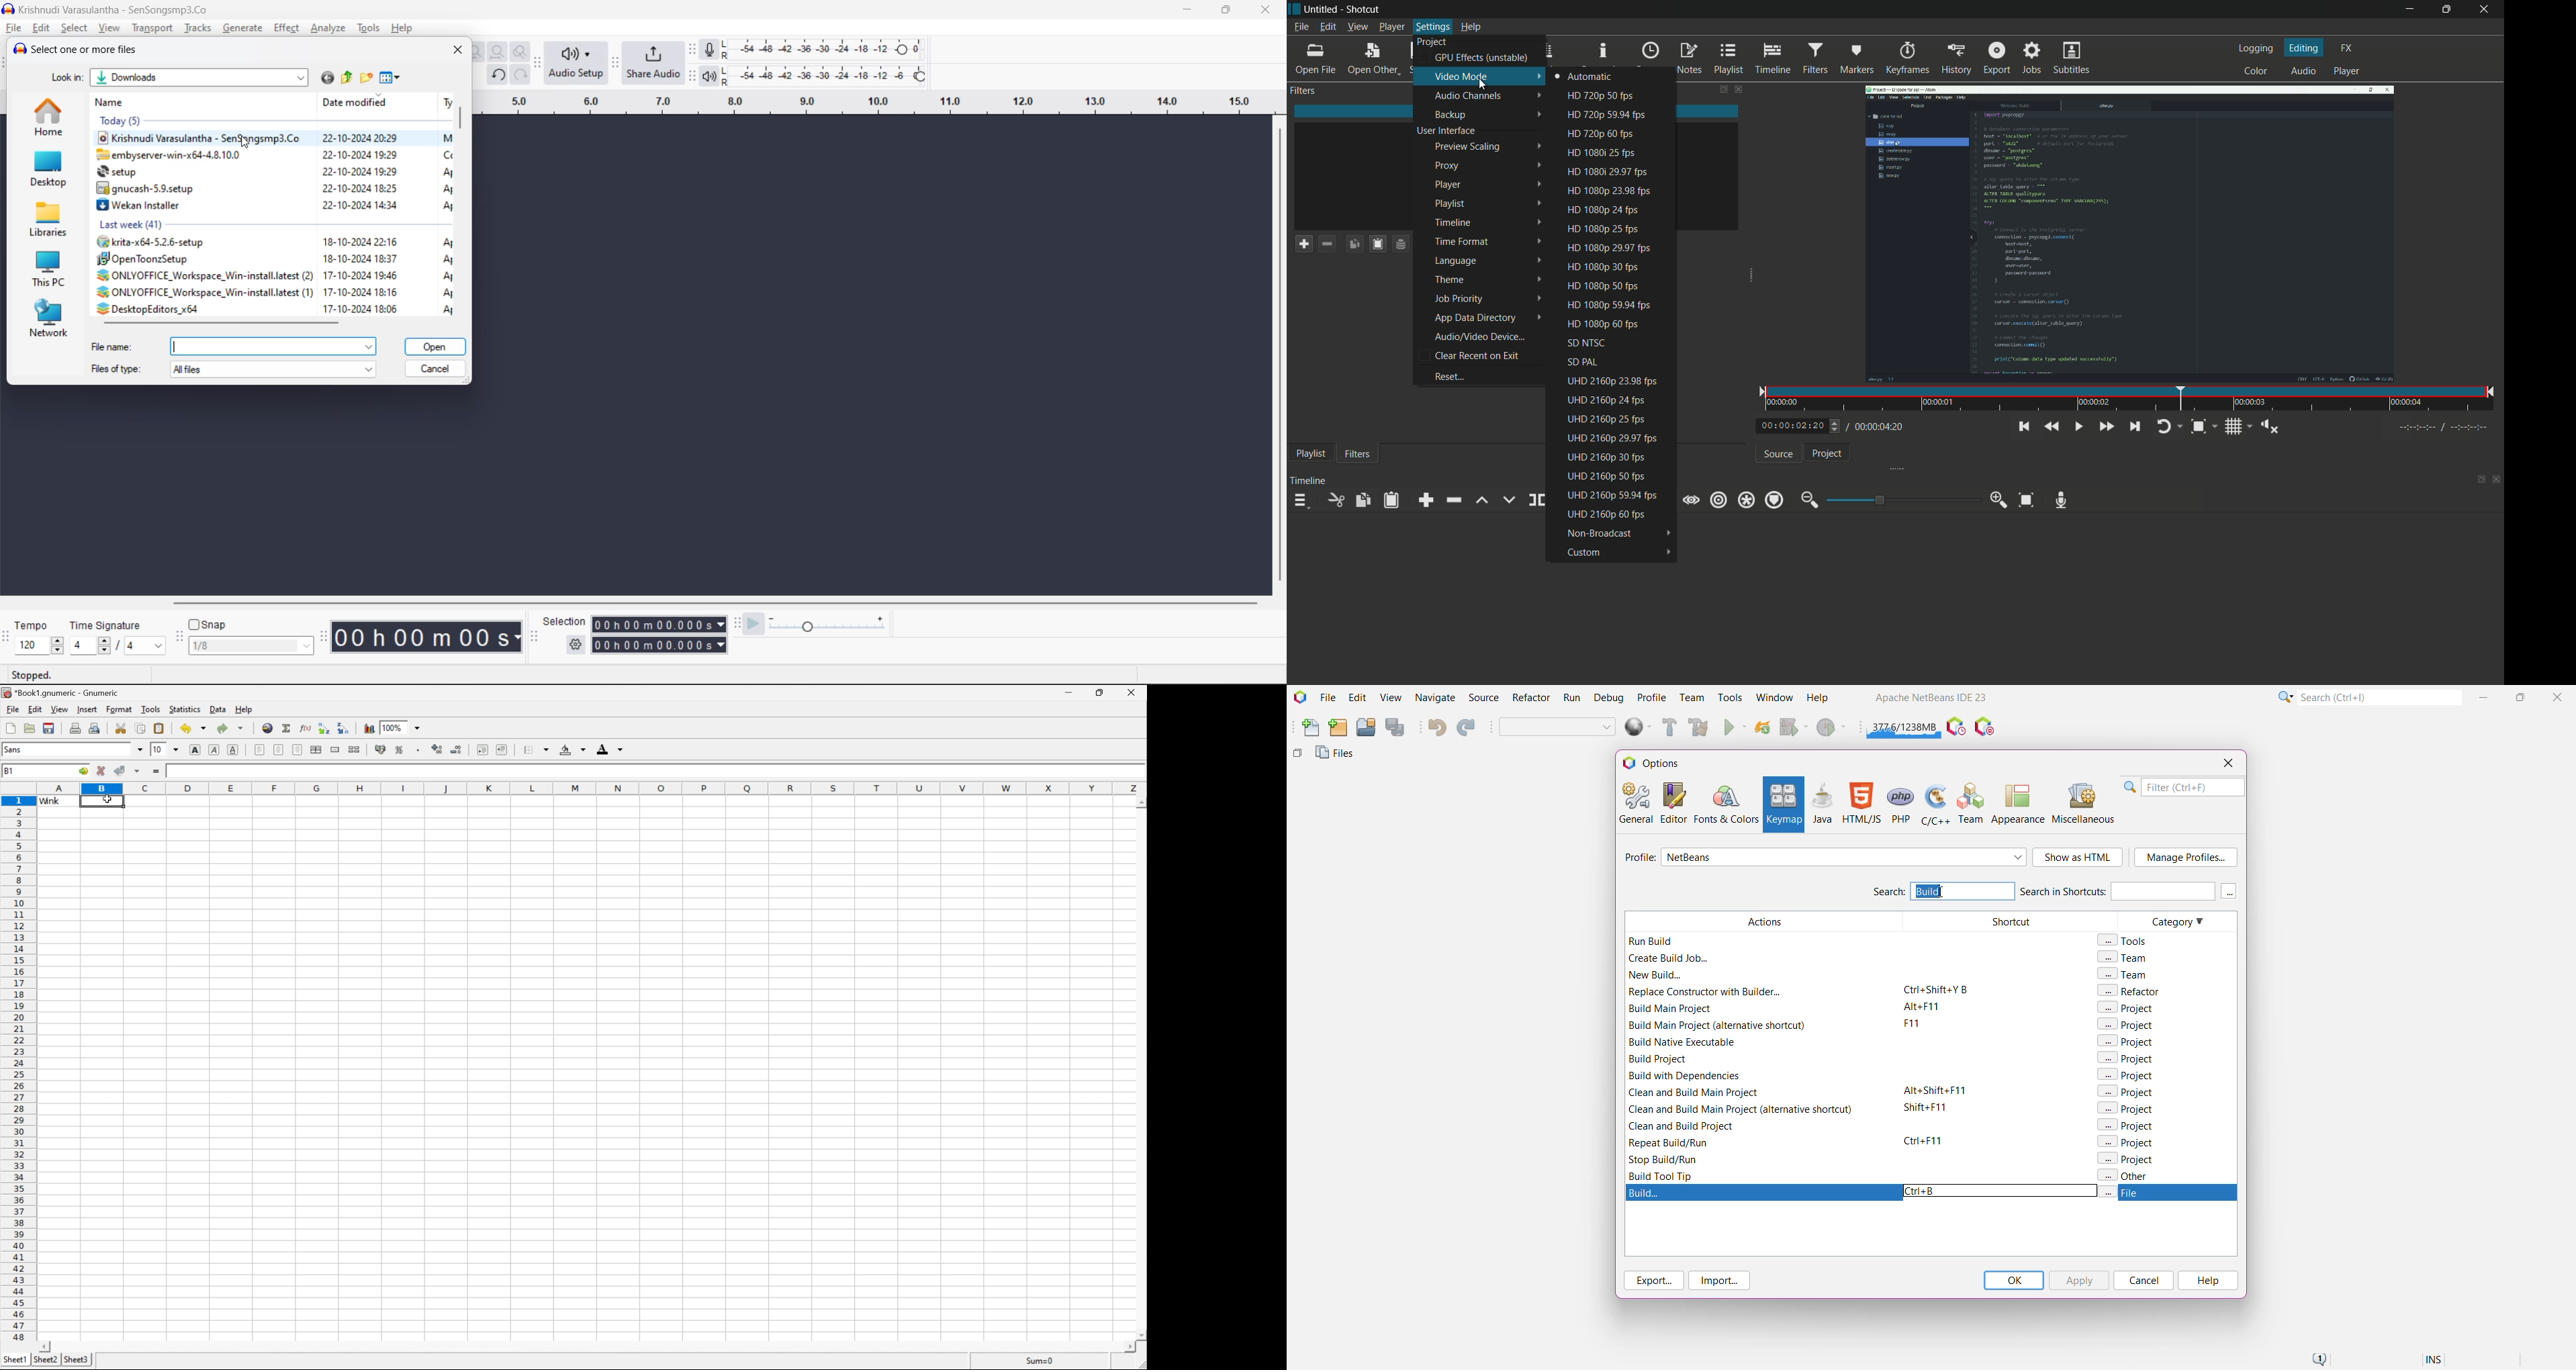 This screenshot has width=2576, height=1372. What do you see at coordinates (1356, 455) in the screenshot?
I see `filters` at bounding box center [1356, 455].